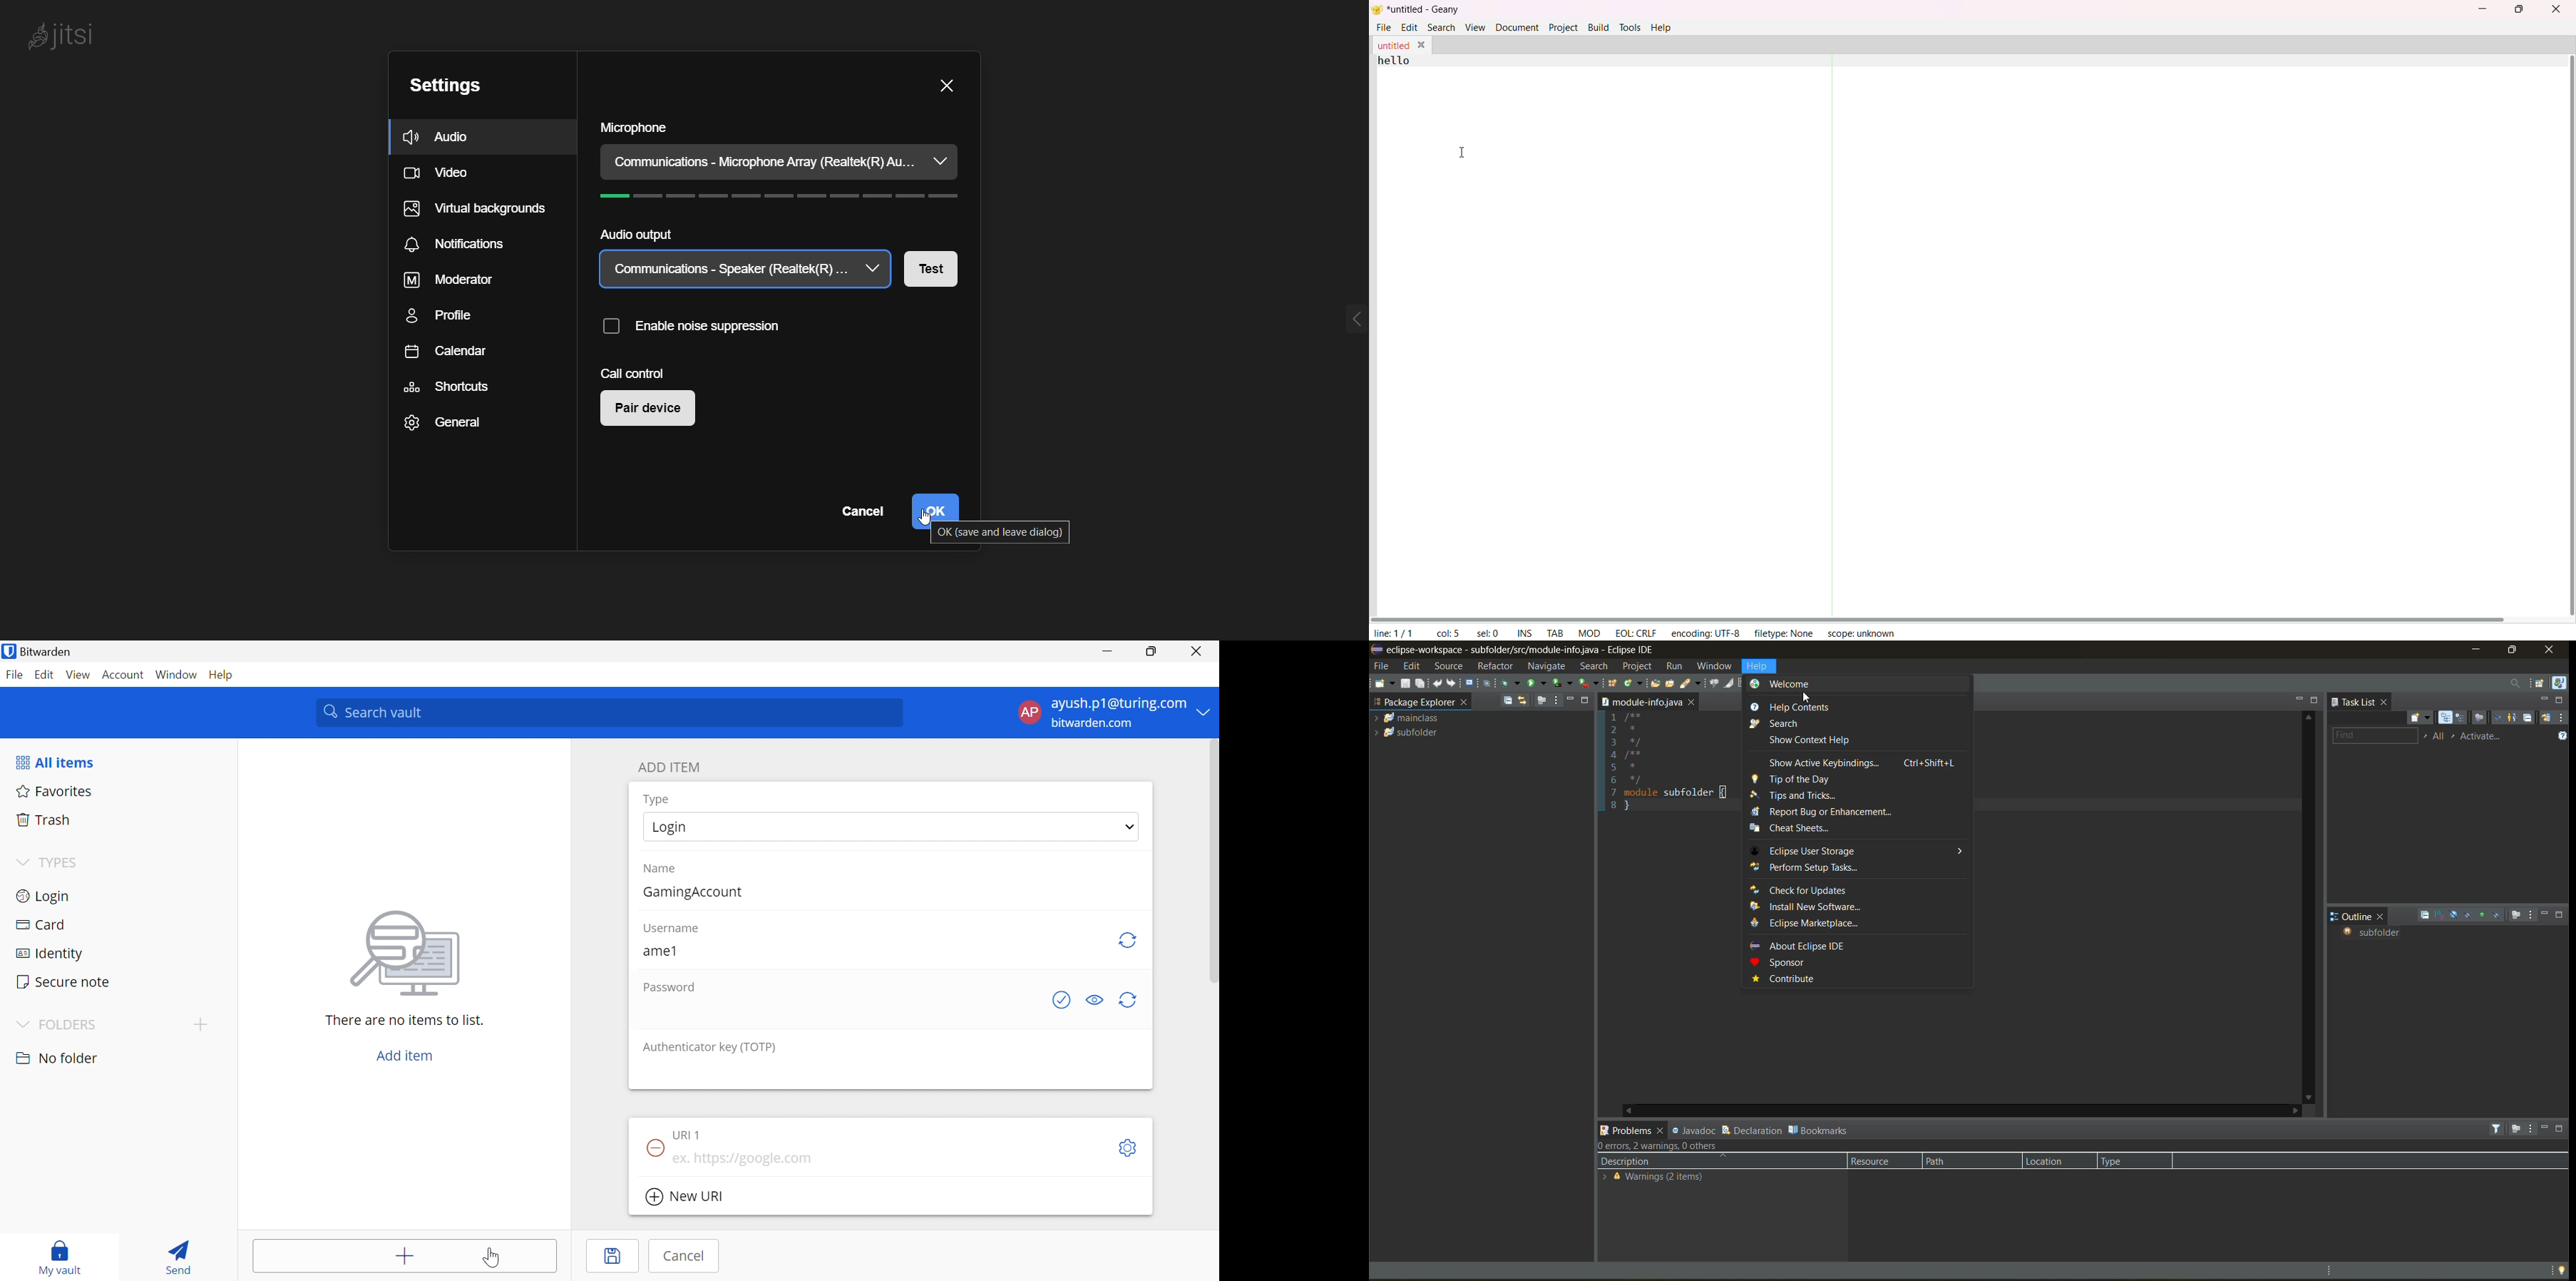  I want to click on run, so click(1672, 666).